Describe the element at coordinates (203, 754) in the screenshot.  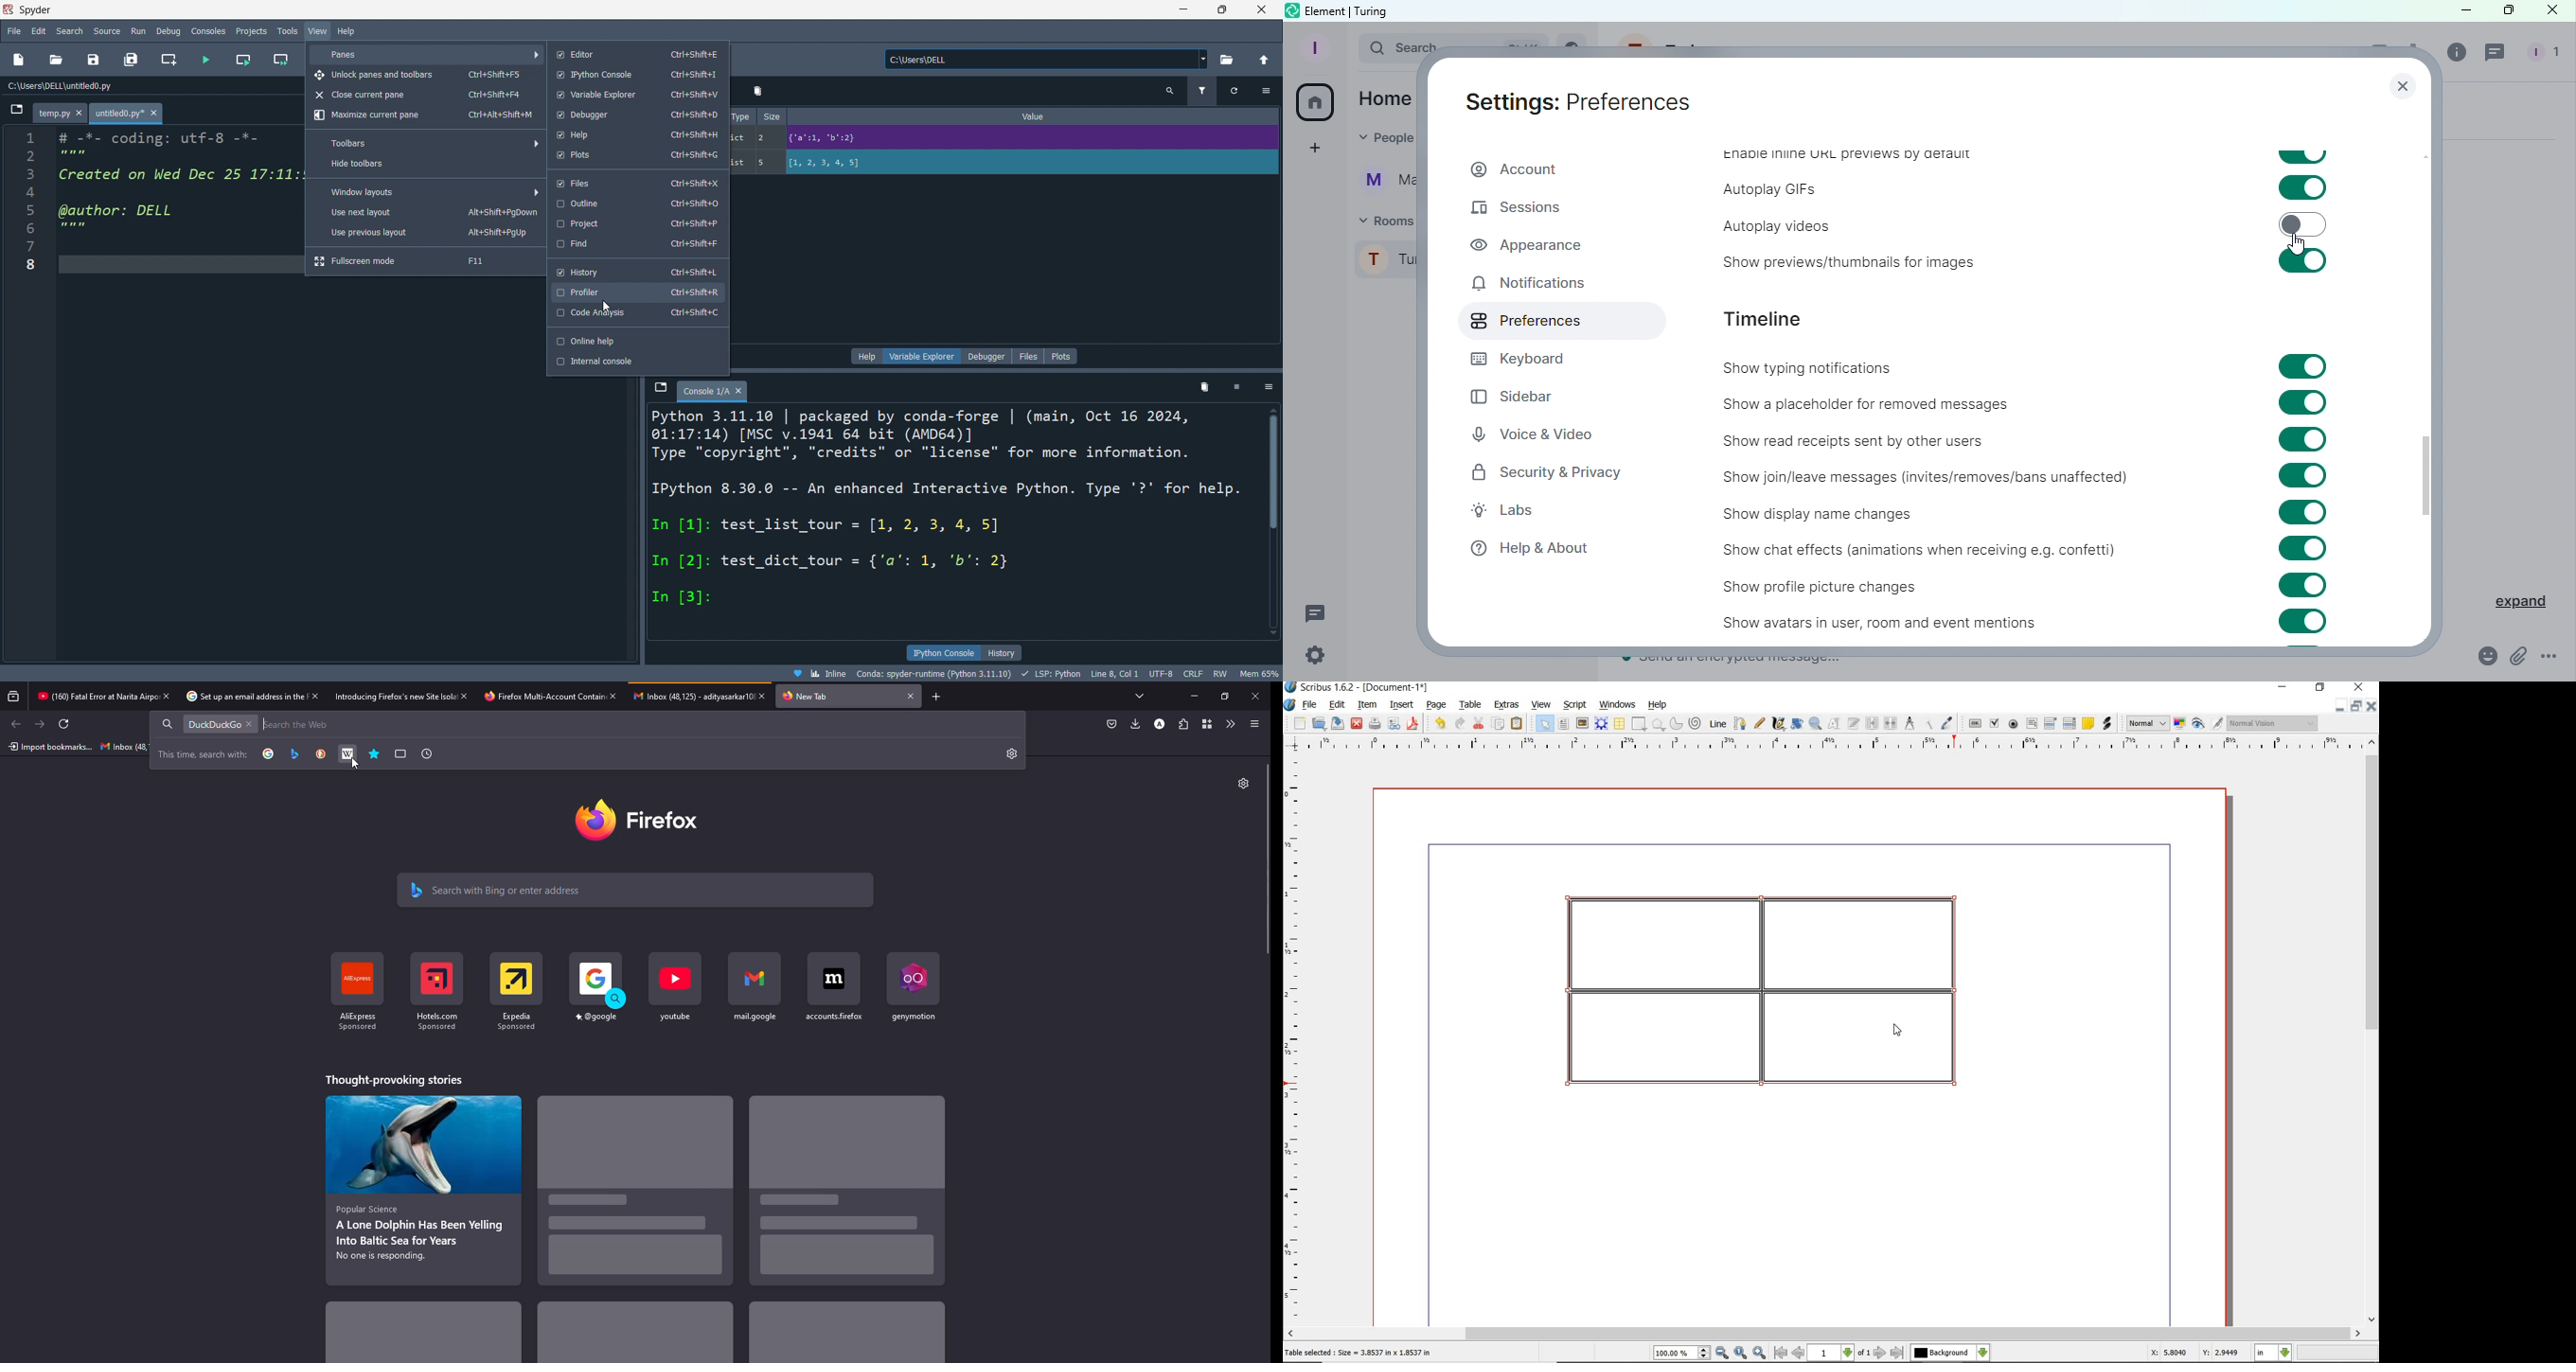
I see `search with` at that location.